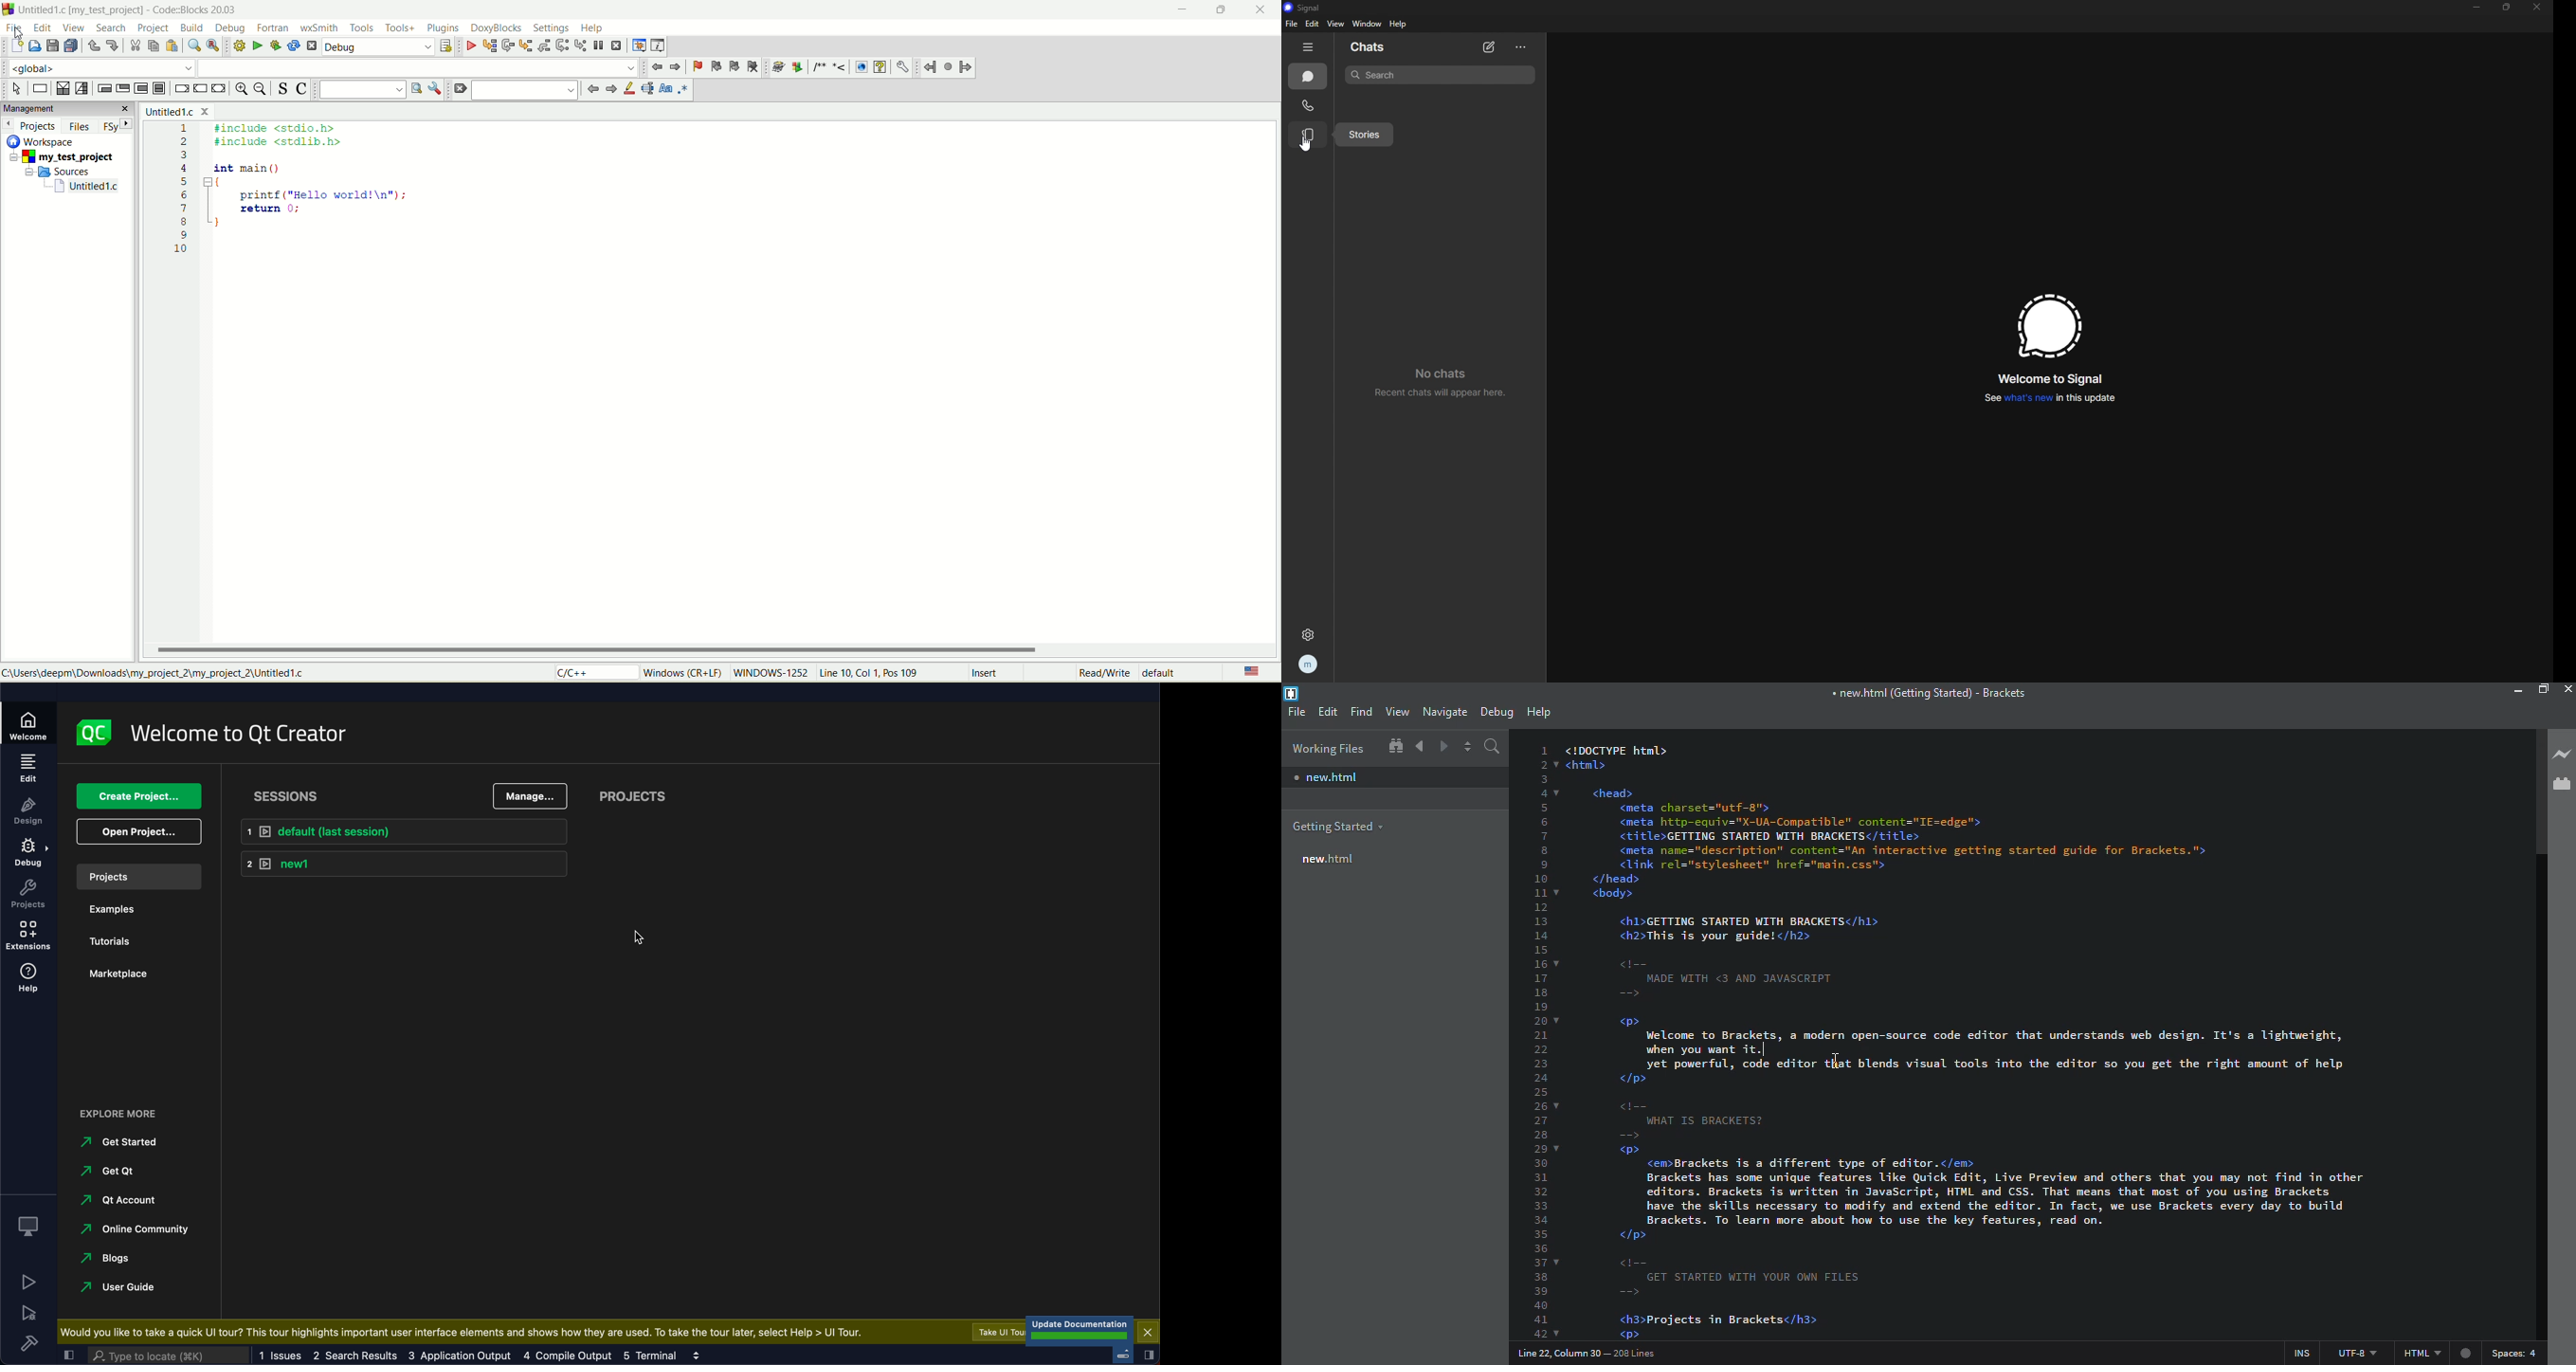 This screenshot has height=1372, width=2576. Describe the element at coordinates (153, 46) in the screenshot. I see `copy` at that location.